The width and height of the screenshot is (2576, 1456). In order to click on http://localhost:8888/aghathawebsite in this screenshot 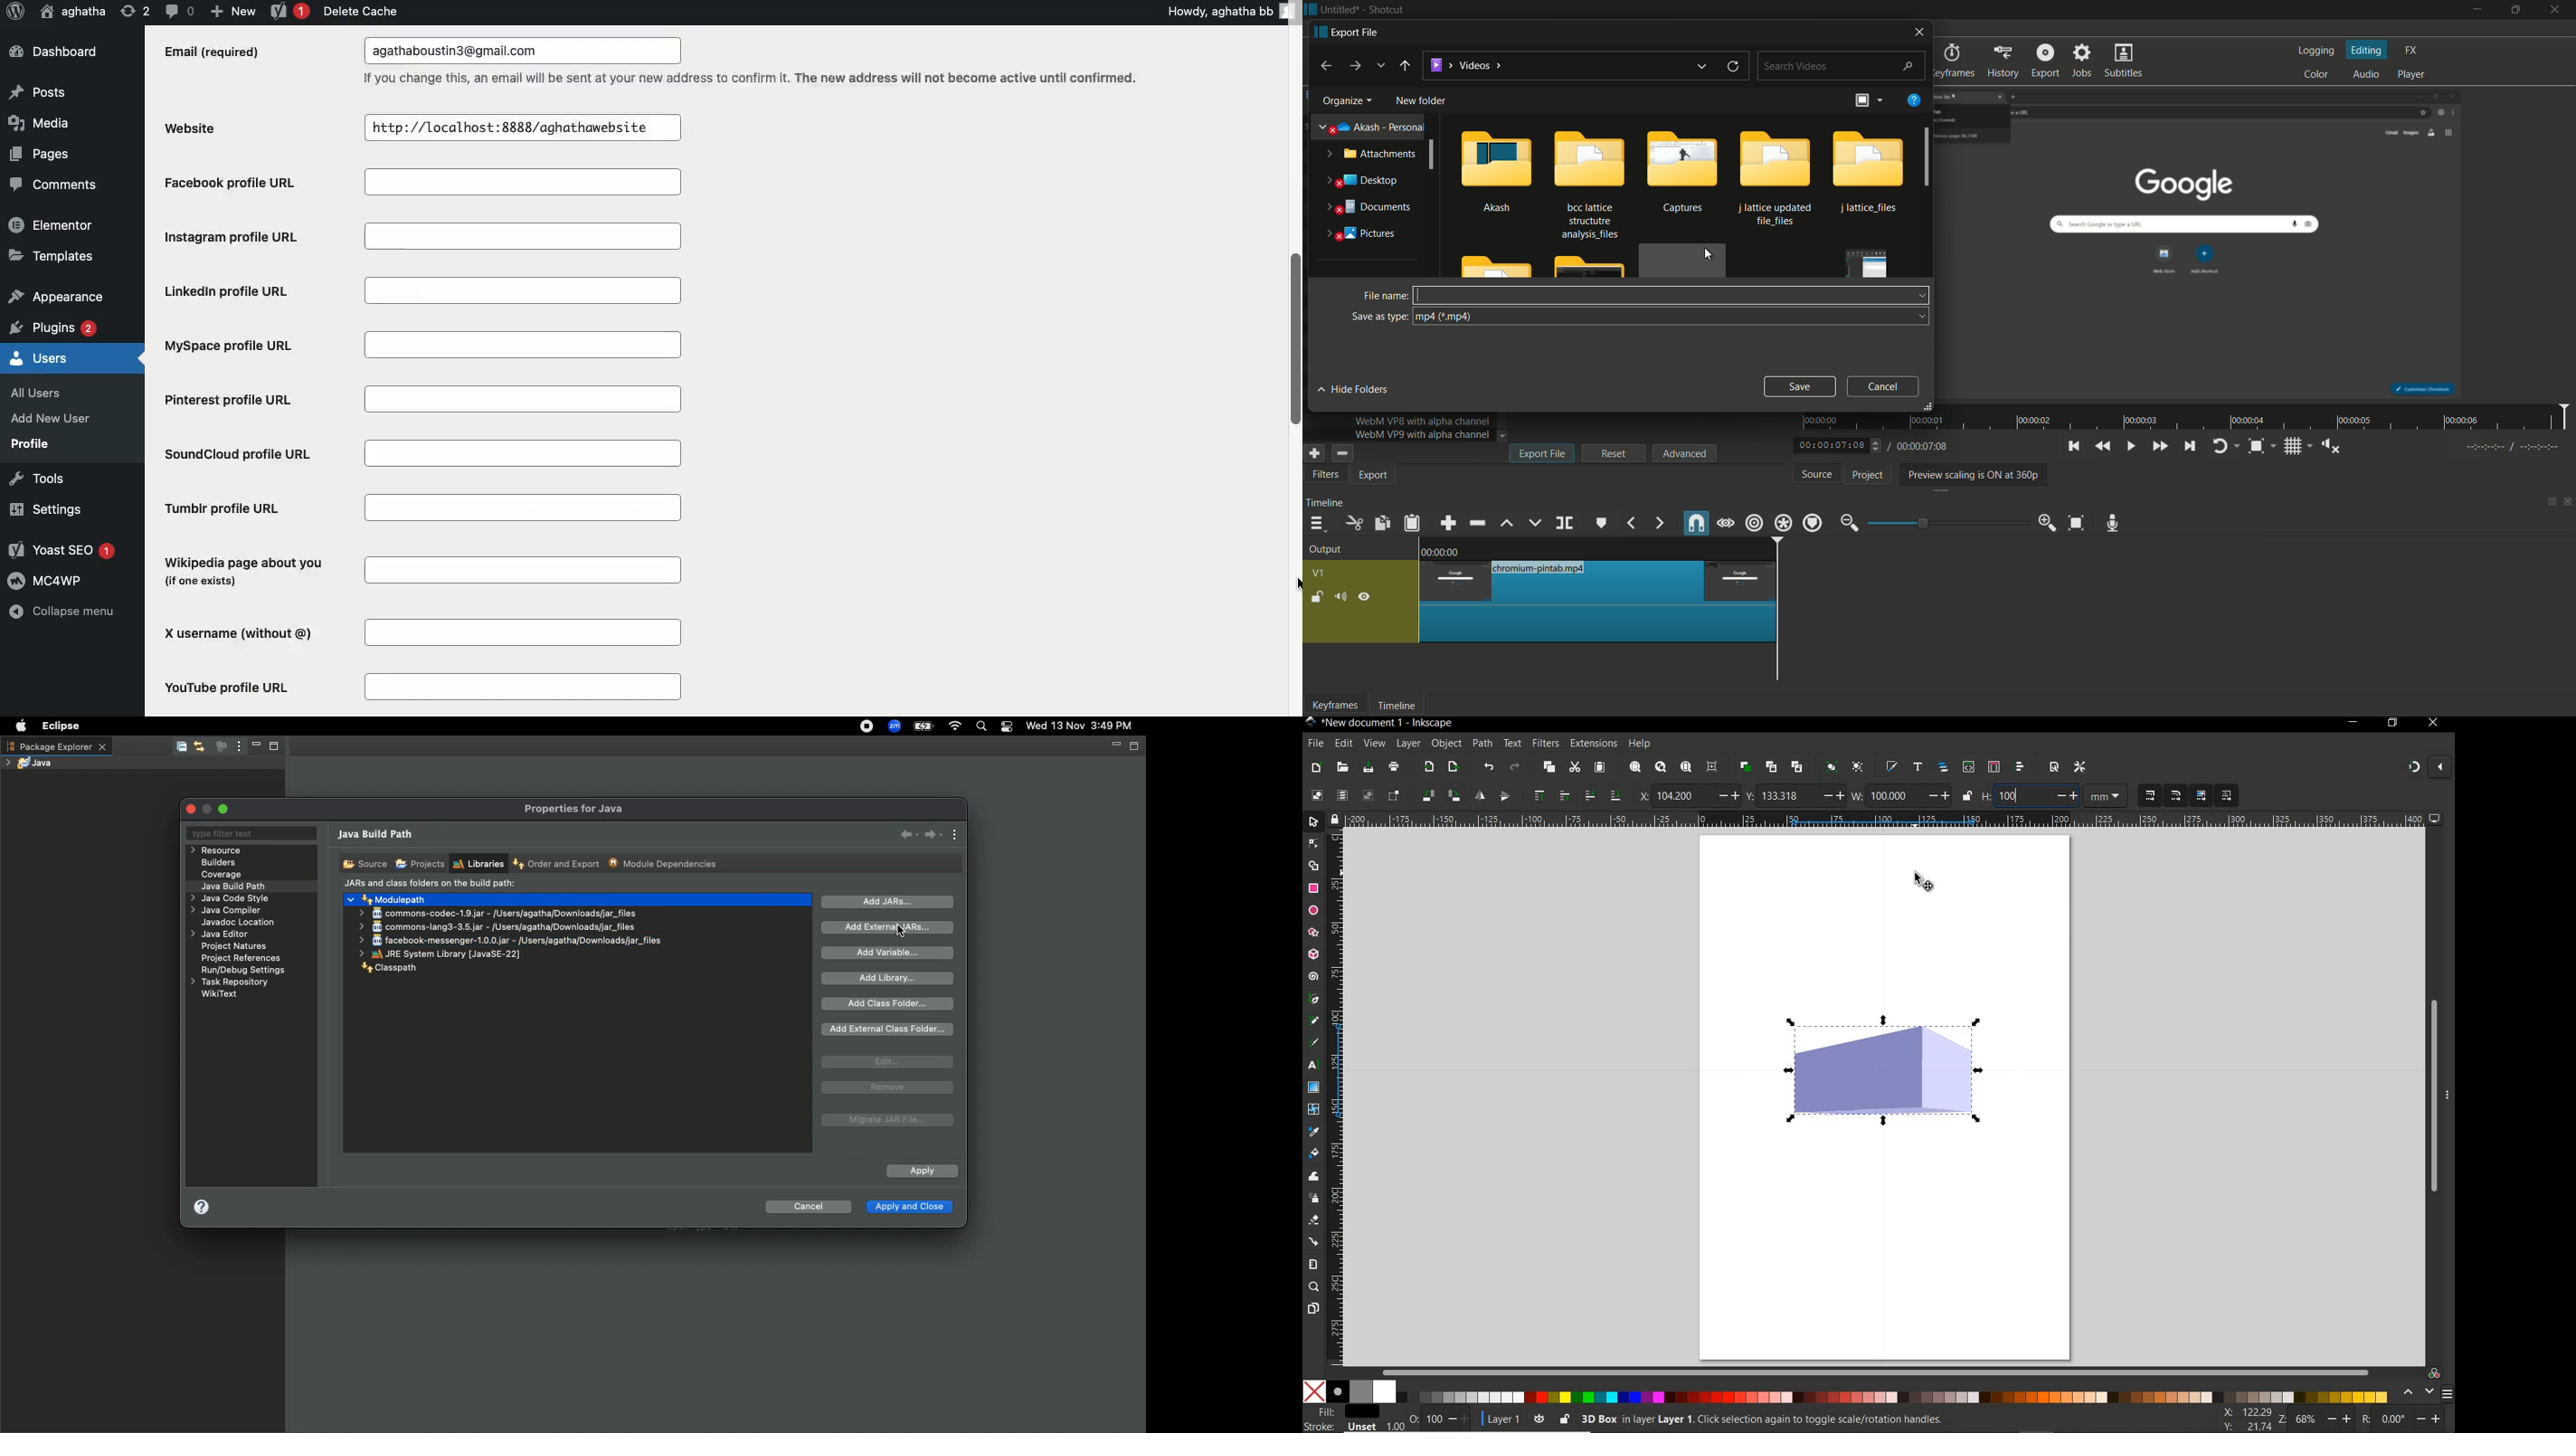, I will do `click(522, 127)`.